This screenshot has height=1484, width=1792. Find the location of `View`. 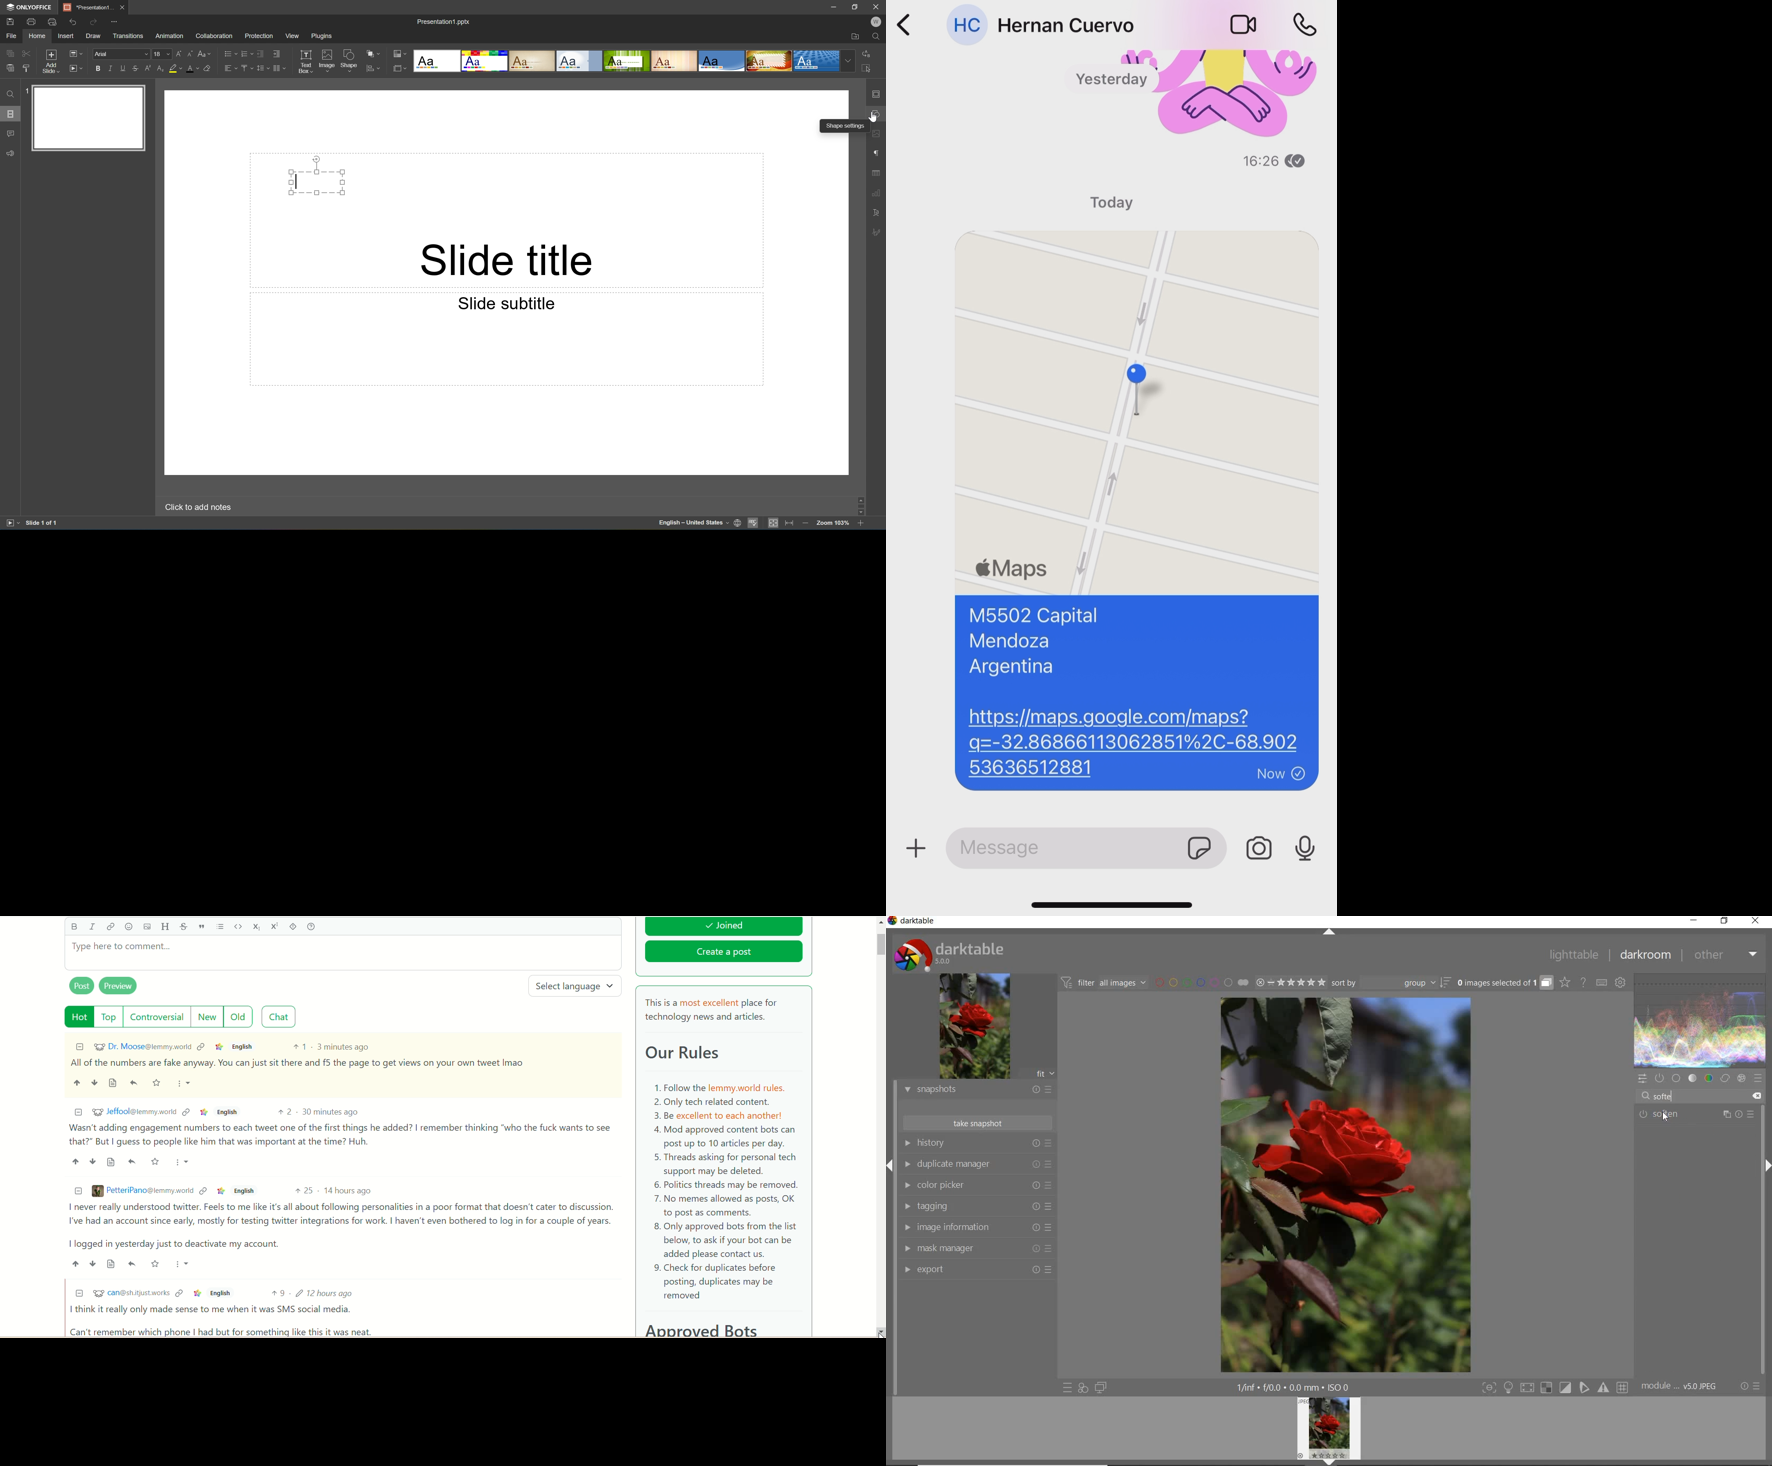

View is located at coordinates (293, 36).